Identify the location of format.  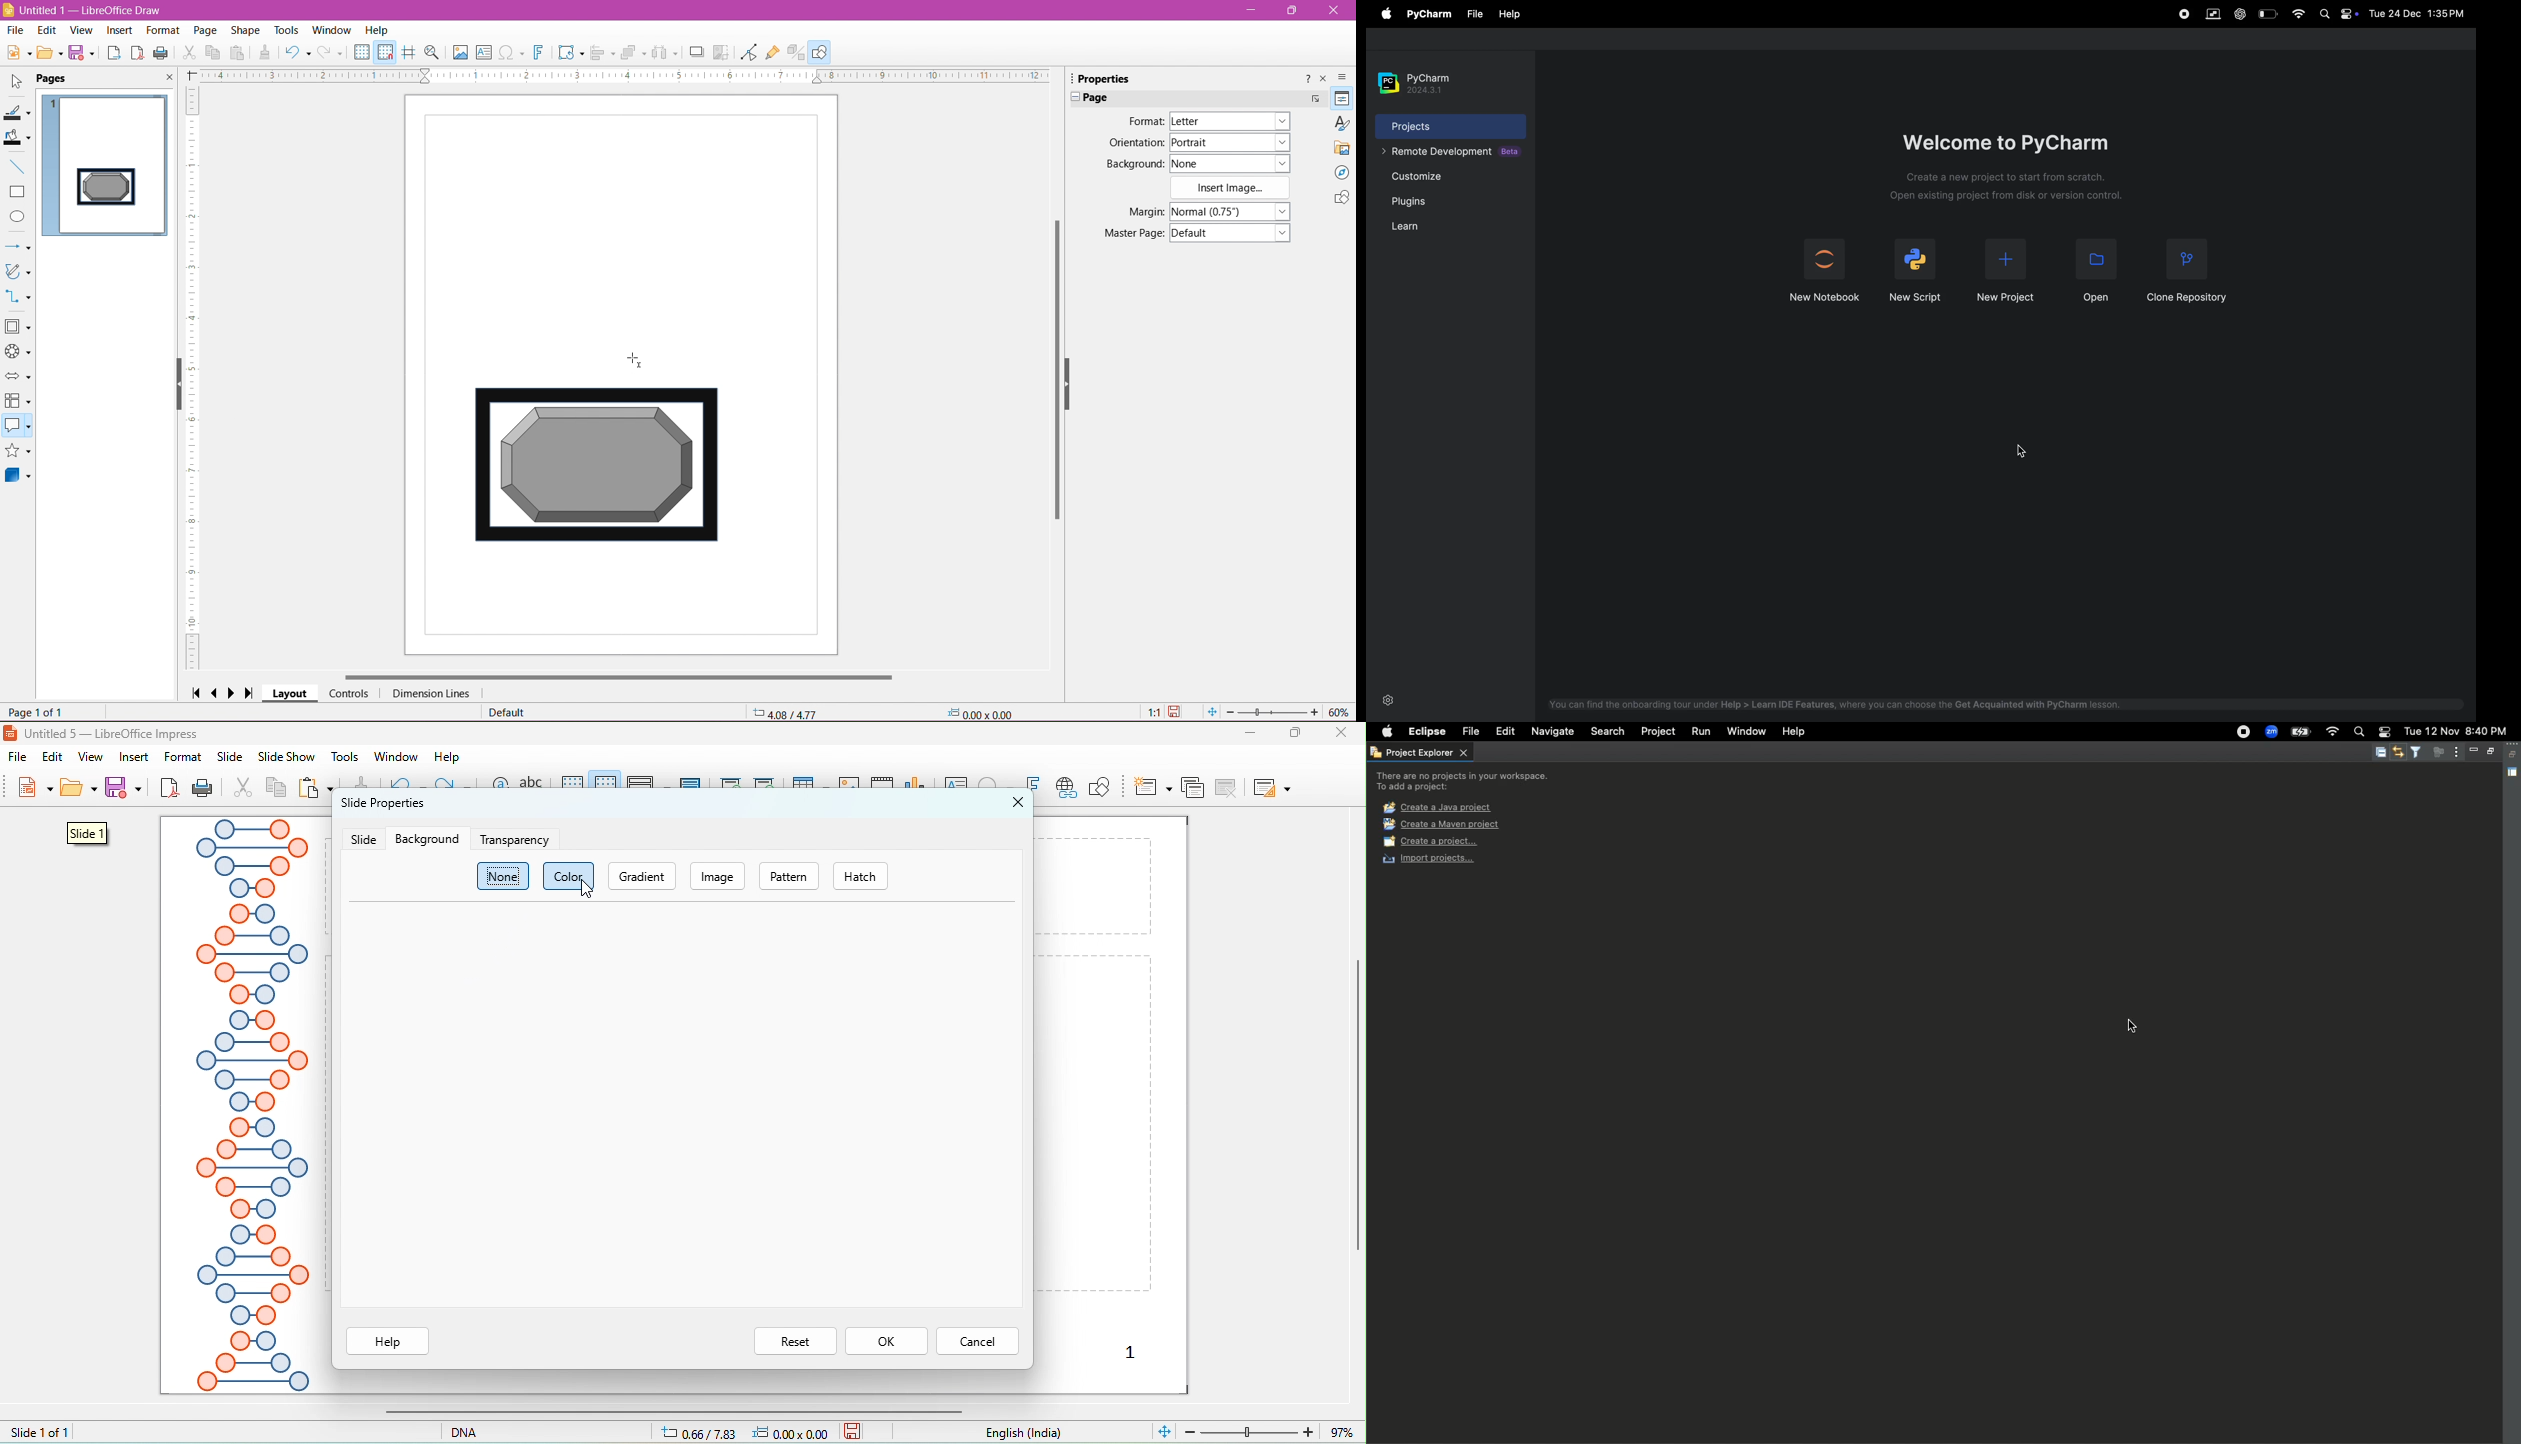
(183, 757).